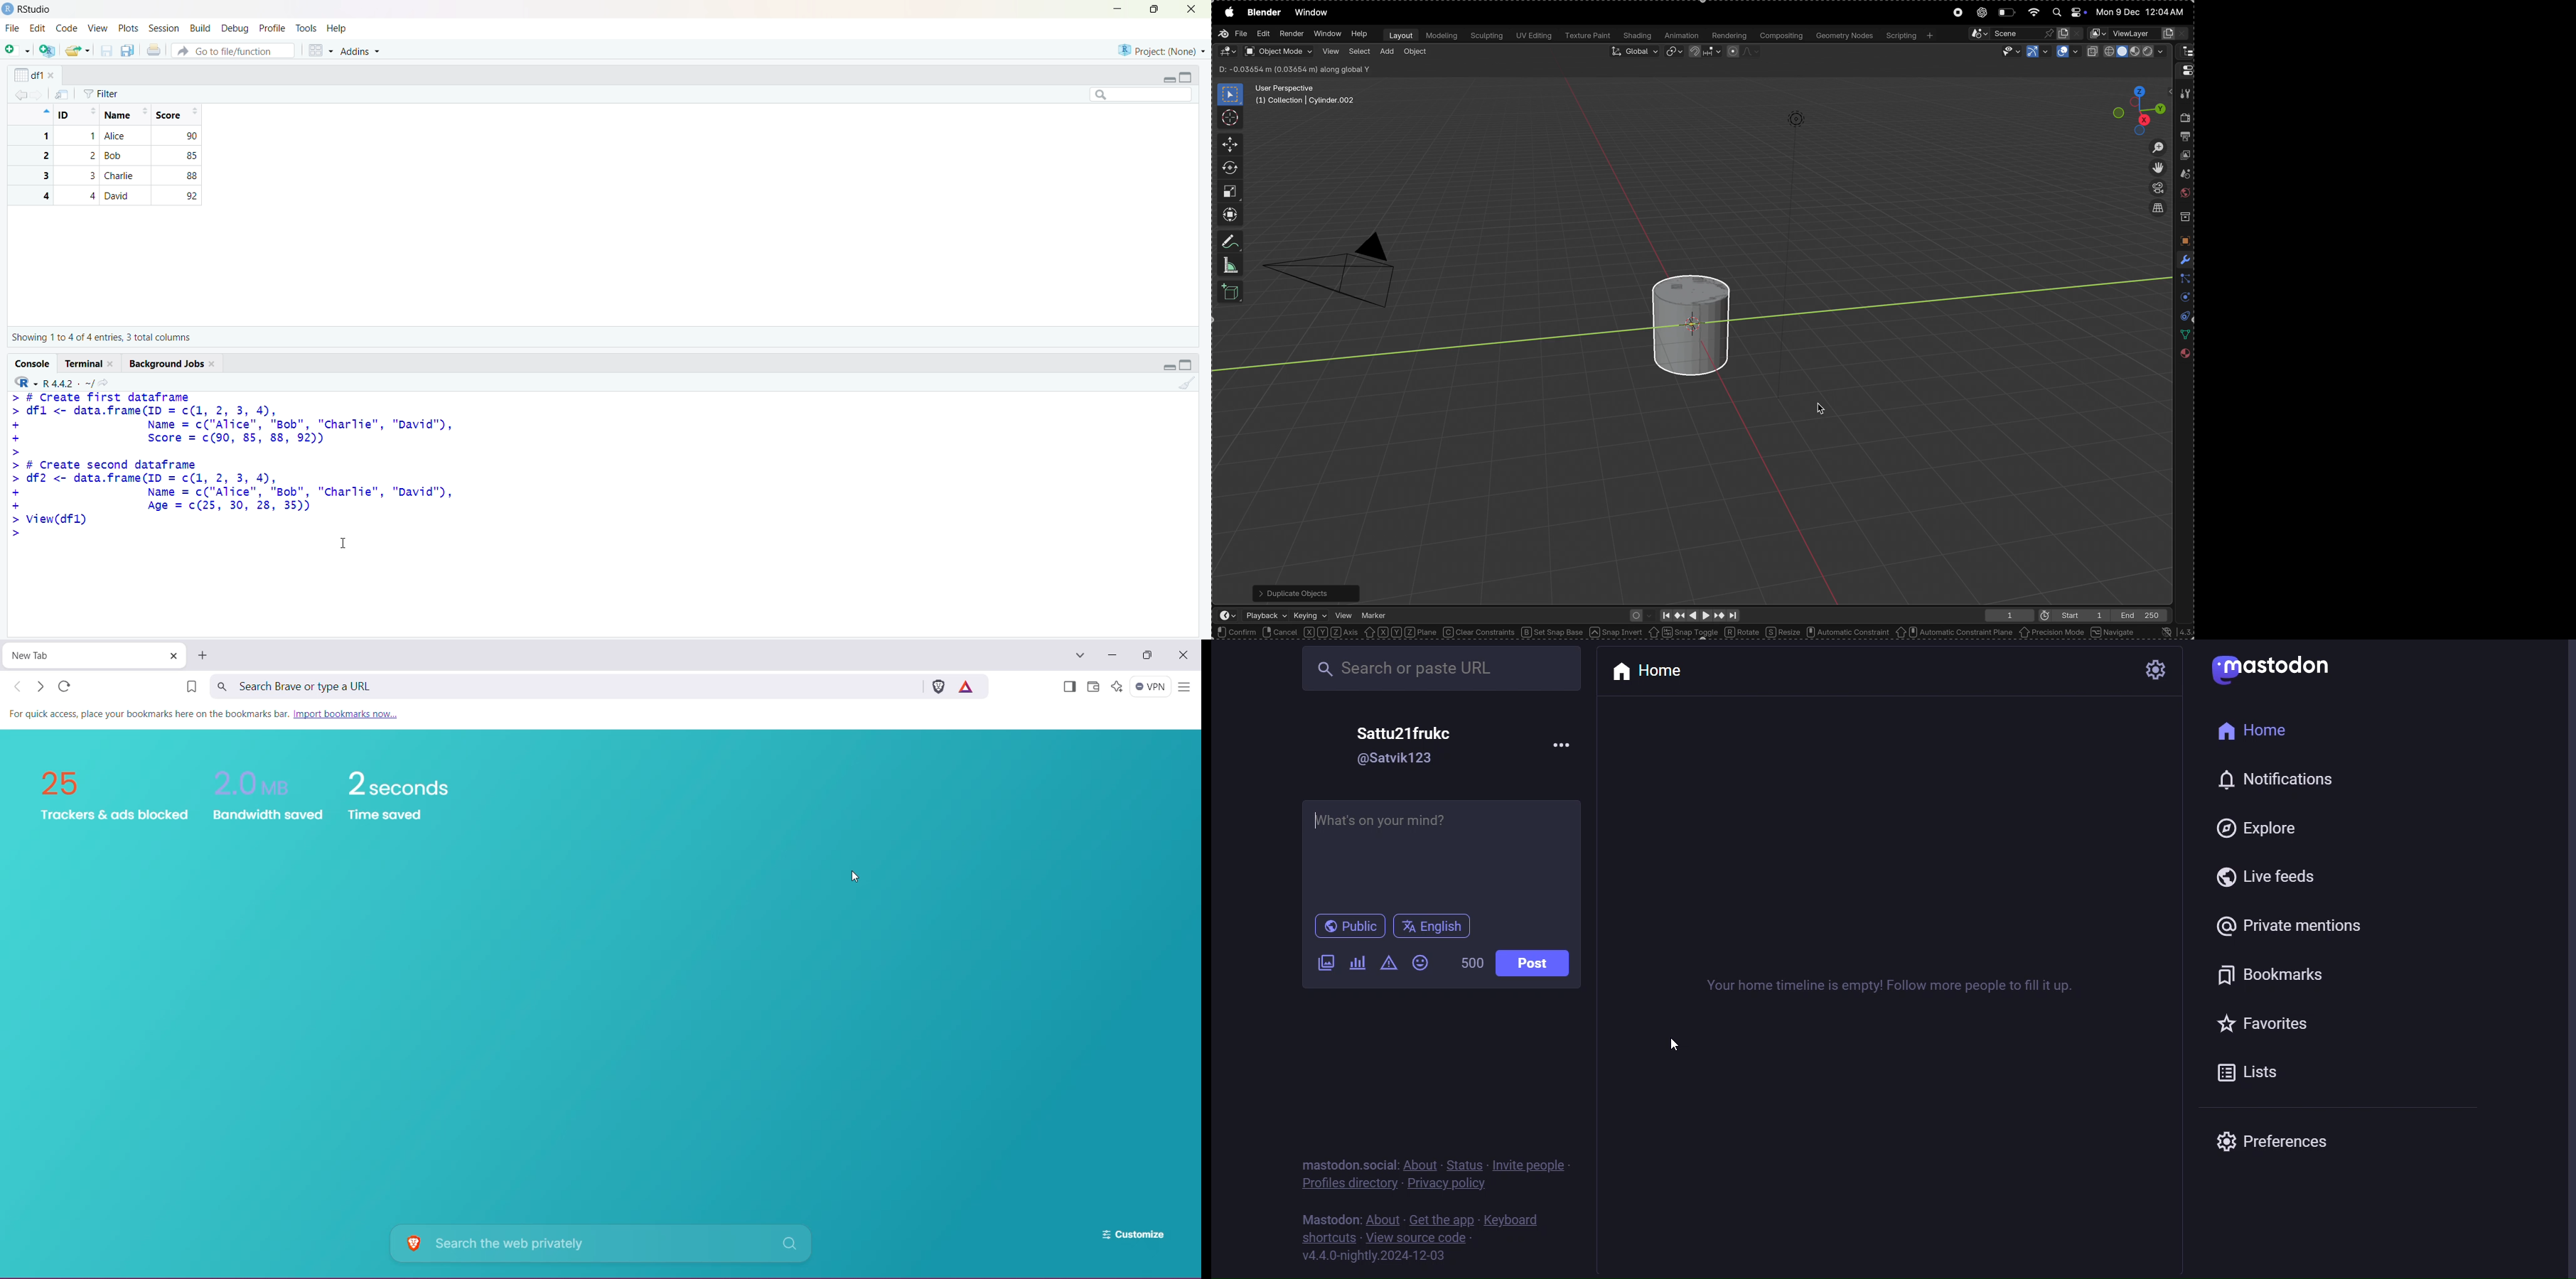 This screenshot has width=2576, height=1288. Describe the element at coordinates (1905, 986) in the screenshot. I see `your home timeline is empty` at that location.